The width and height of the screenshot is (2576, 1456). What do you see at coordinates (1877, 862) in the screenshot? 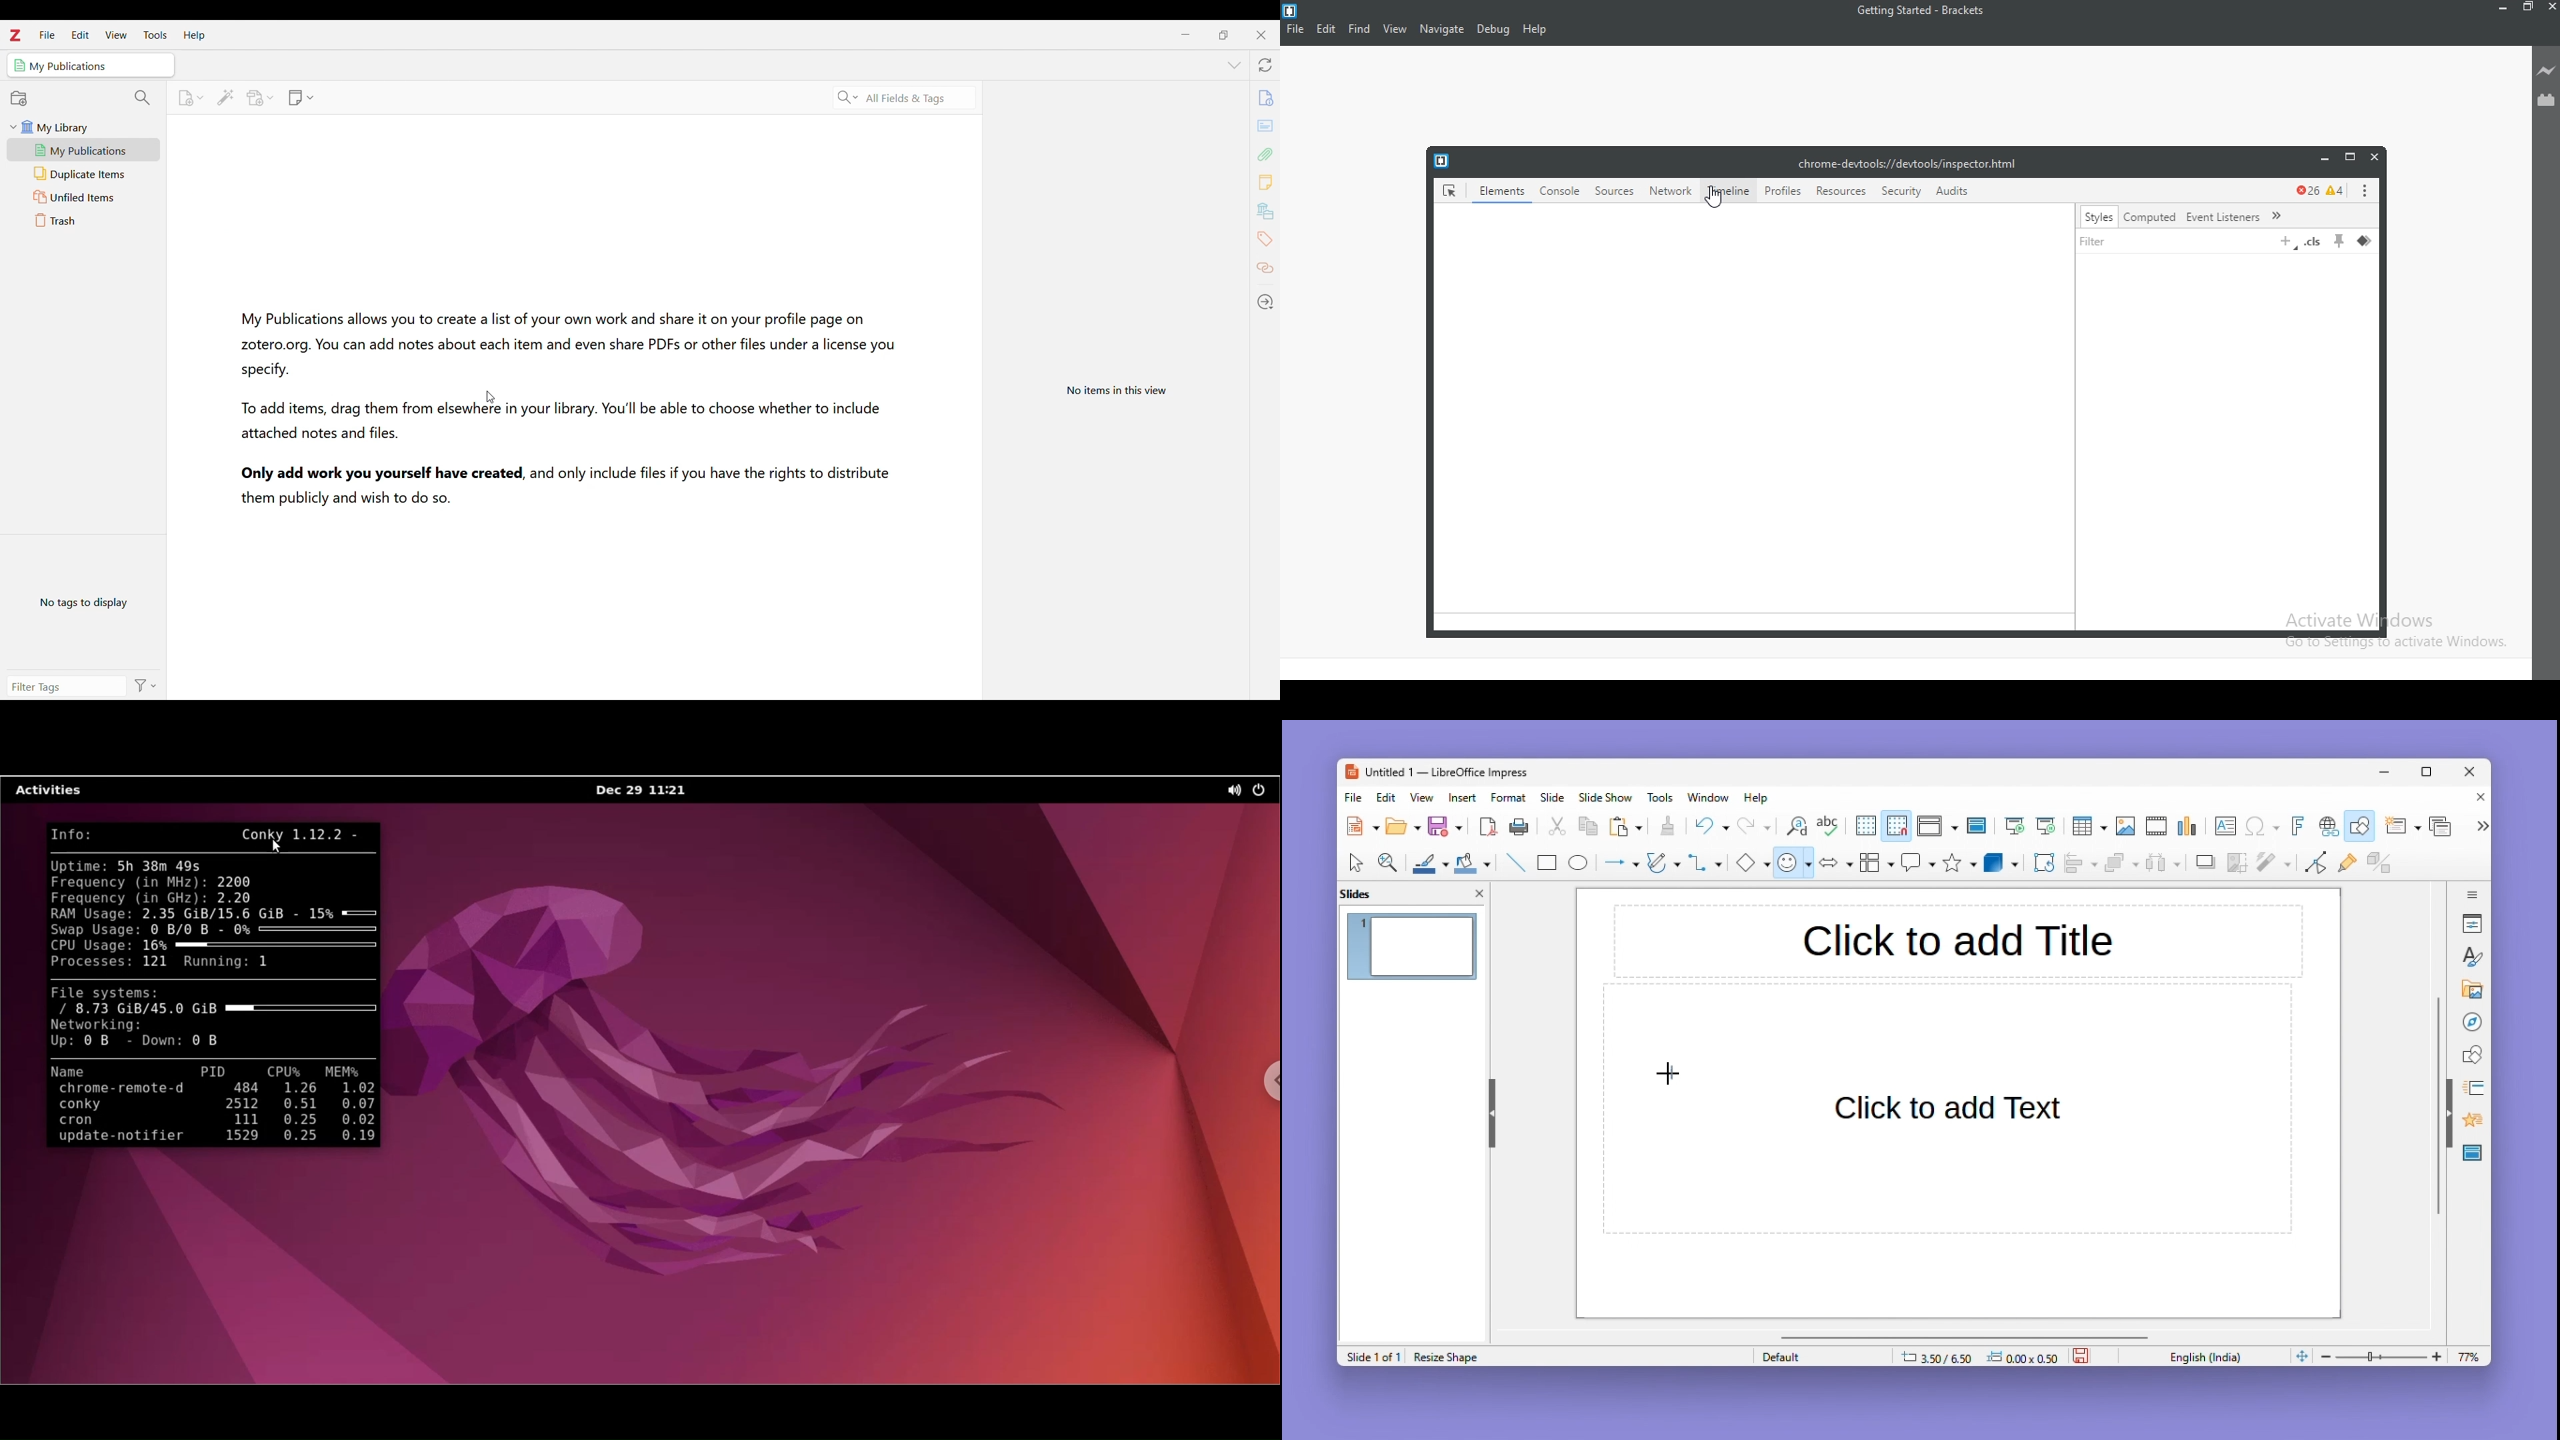
I see `Blocks` at bounding box center [1877, 862].